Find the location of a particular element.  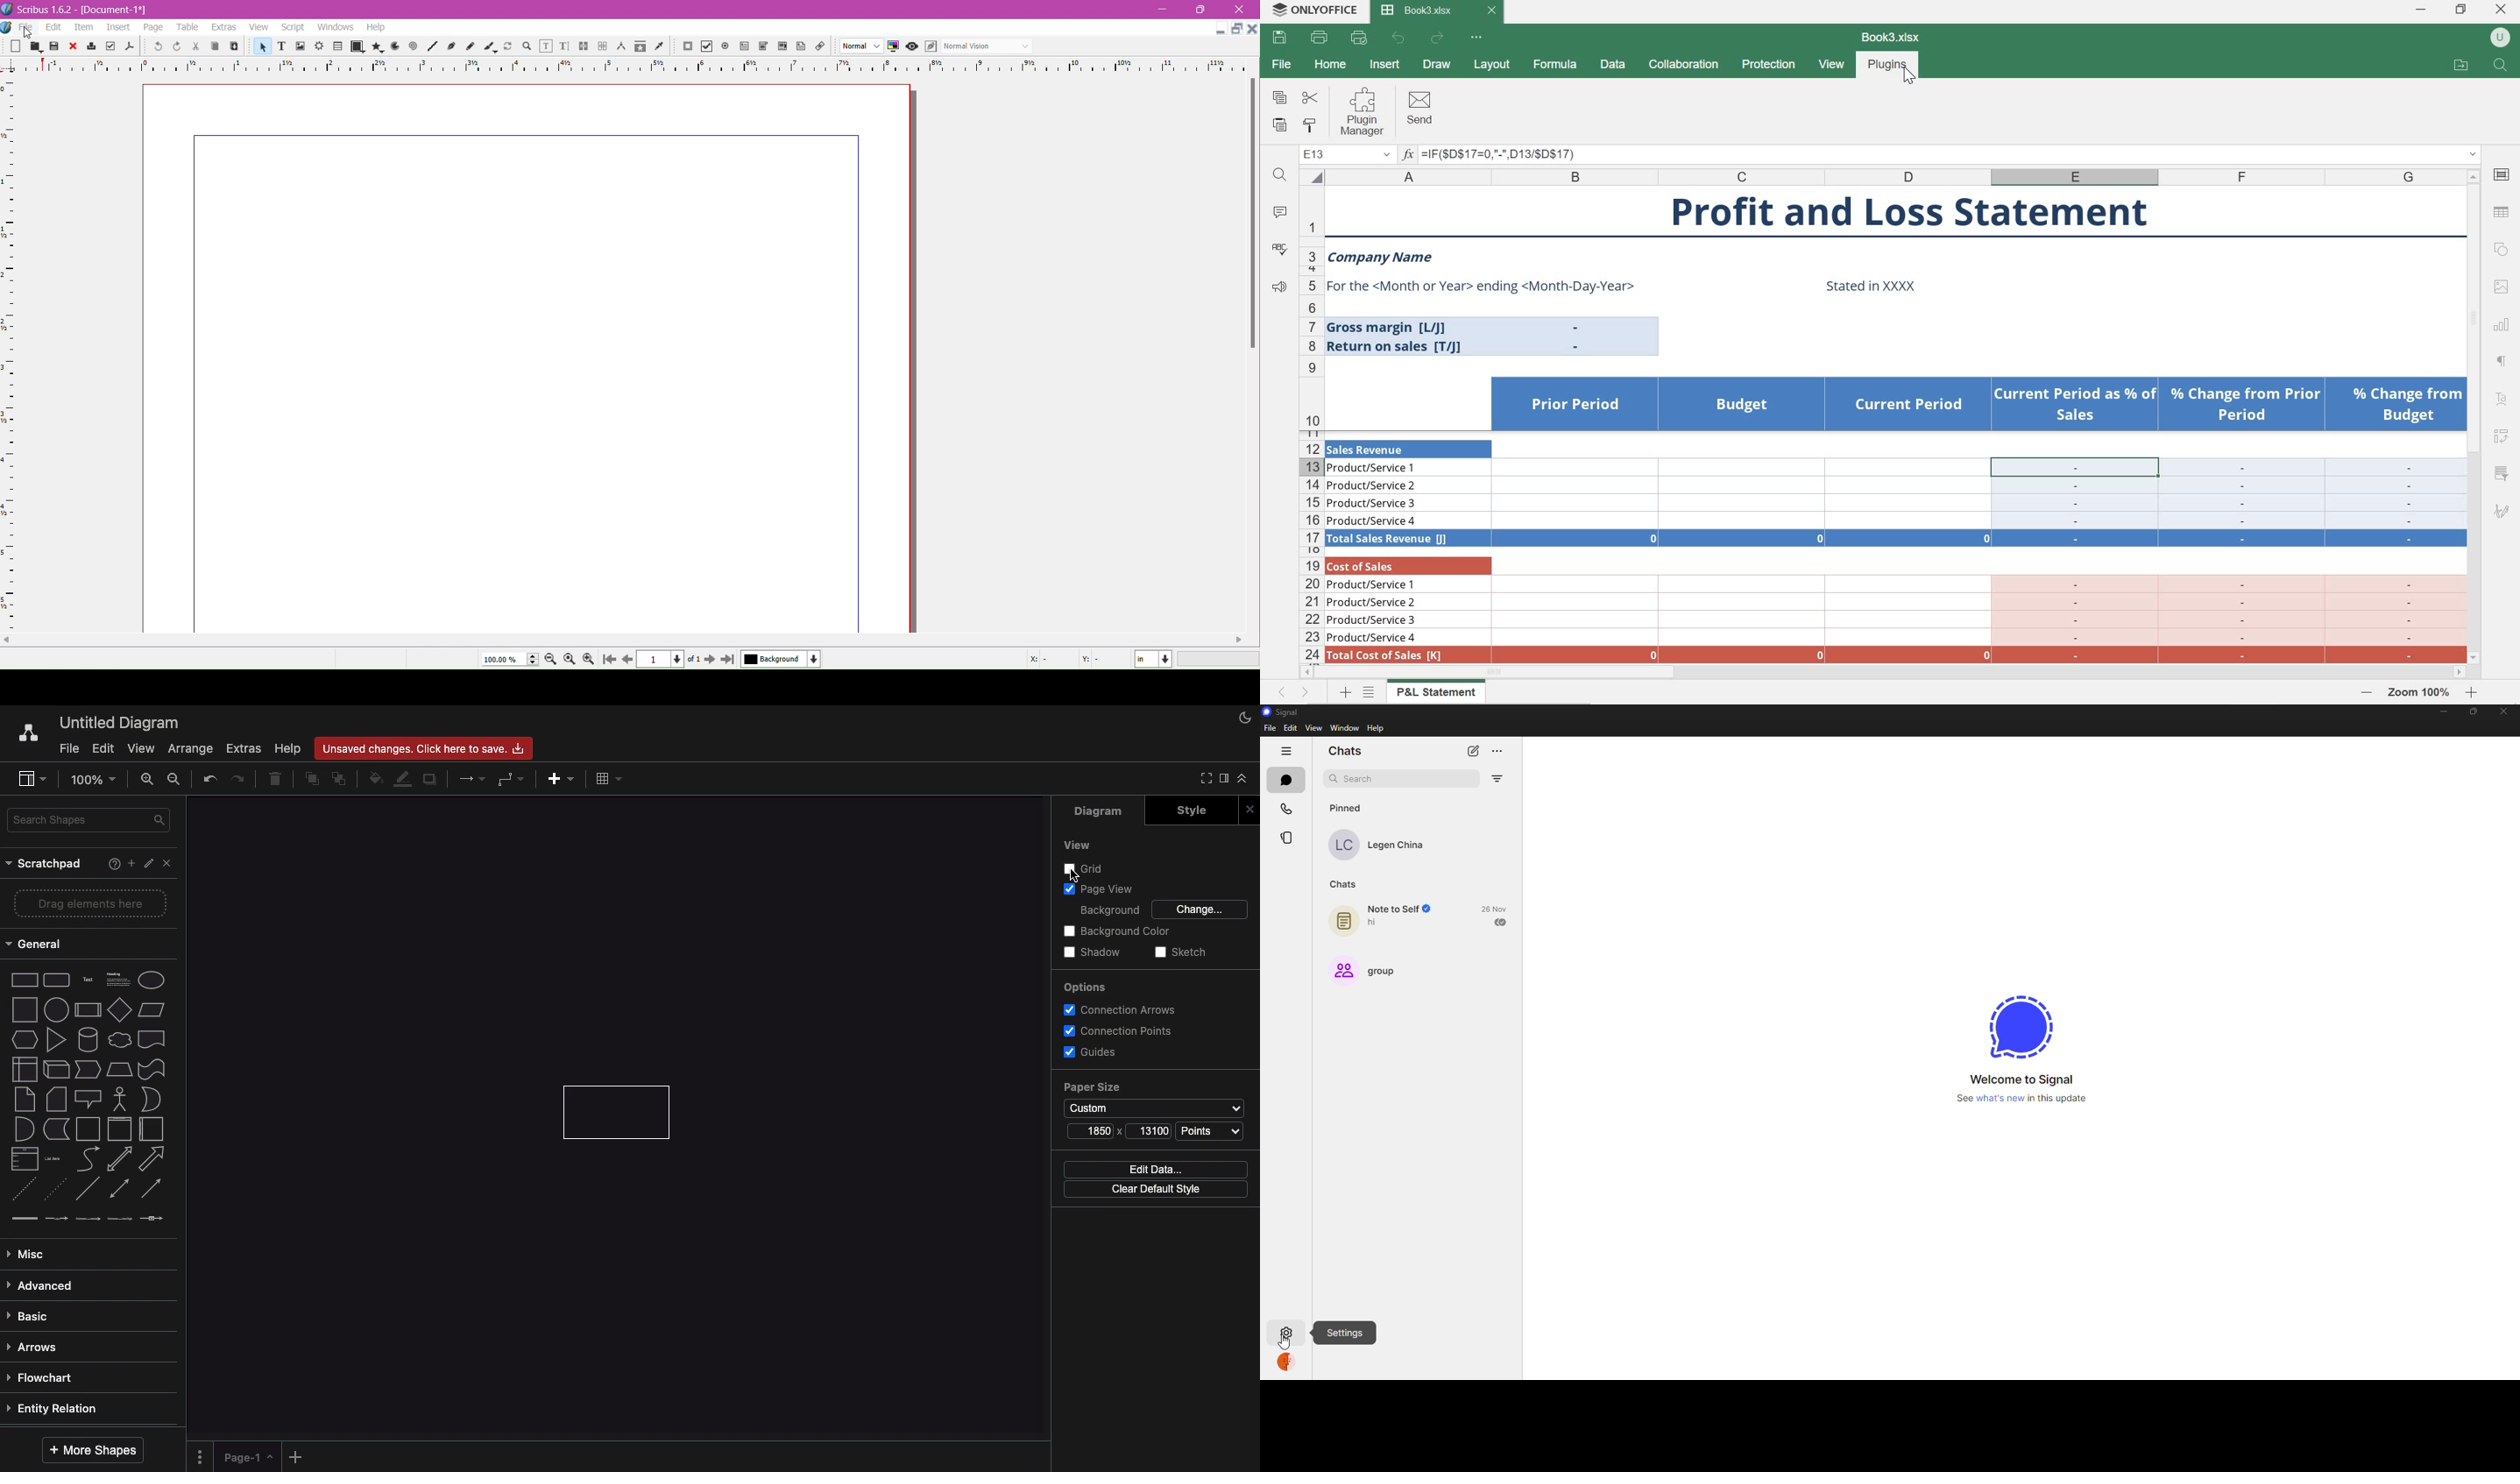

progress bar is located at coordinates (1219, 660).